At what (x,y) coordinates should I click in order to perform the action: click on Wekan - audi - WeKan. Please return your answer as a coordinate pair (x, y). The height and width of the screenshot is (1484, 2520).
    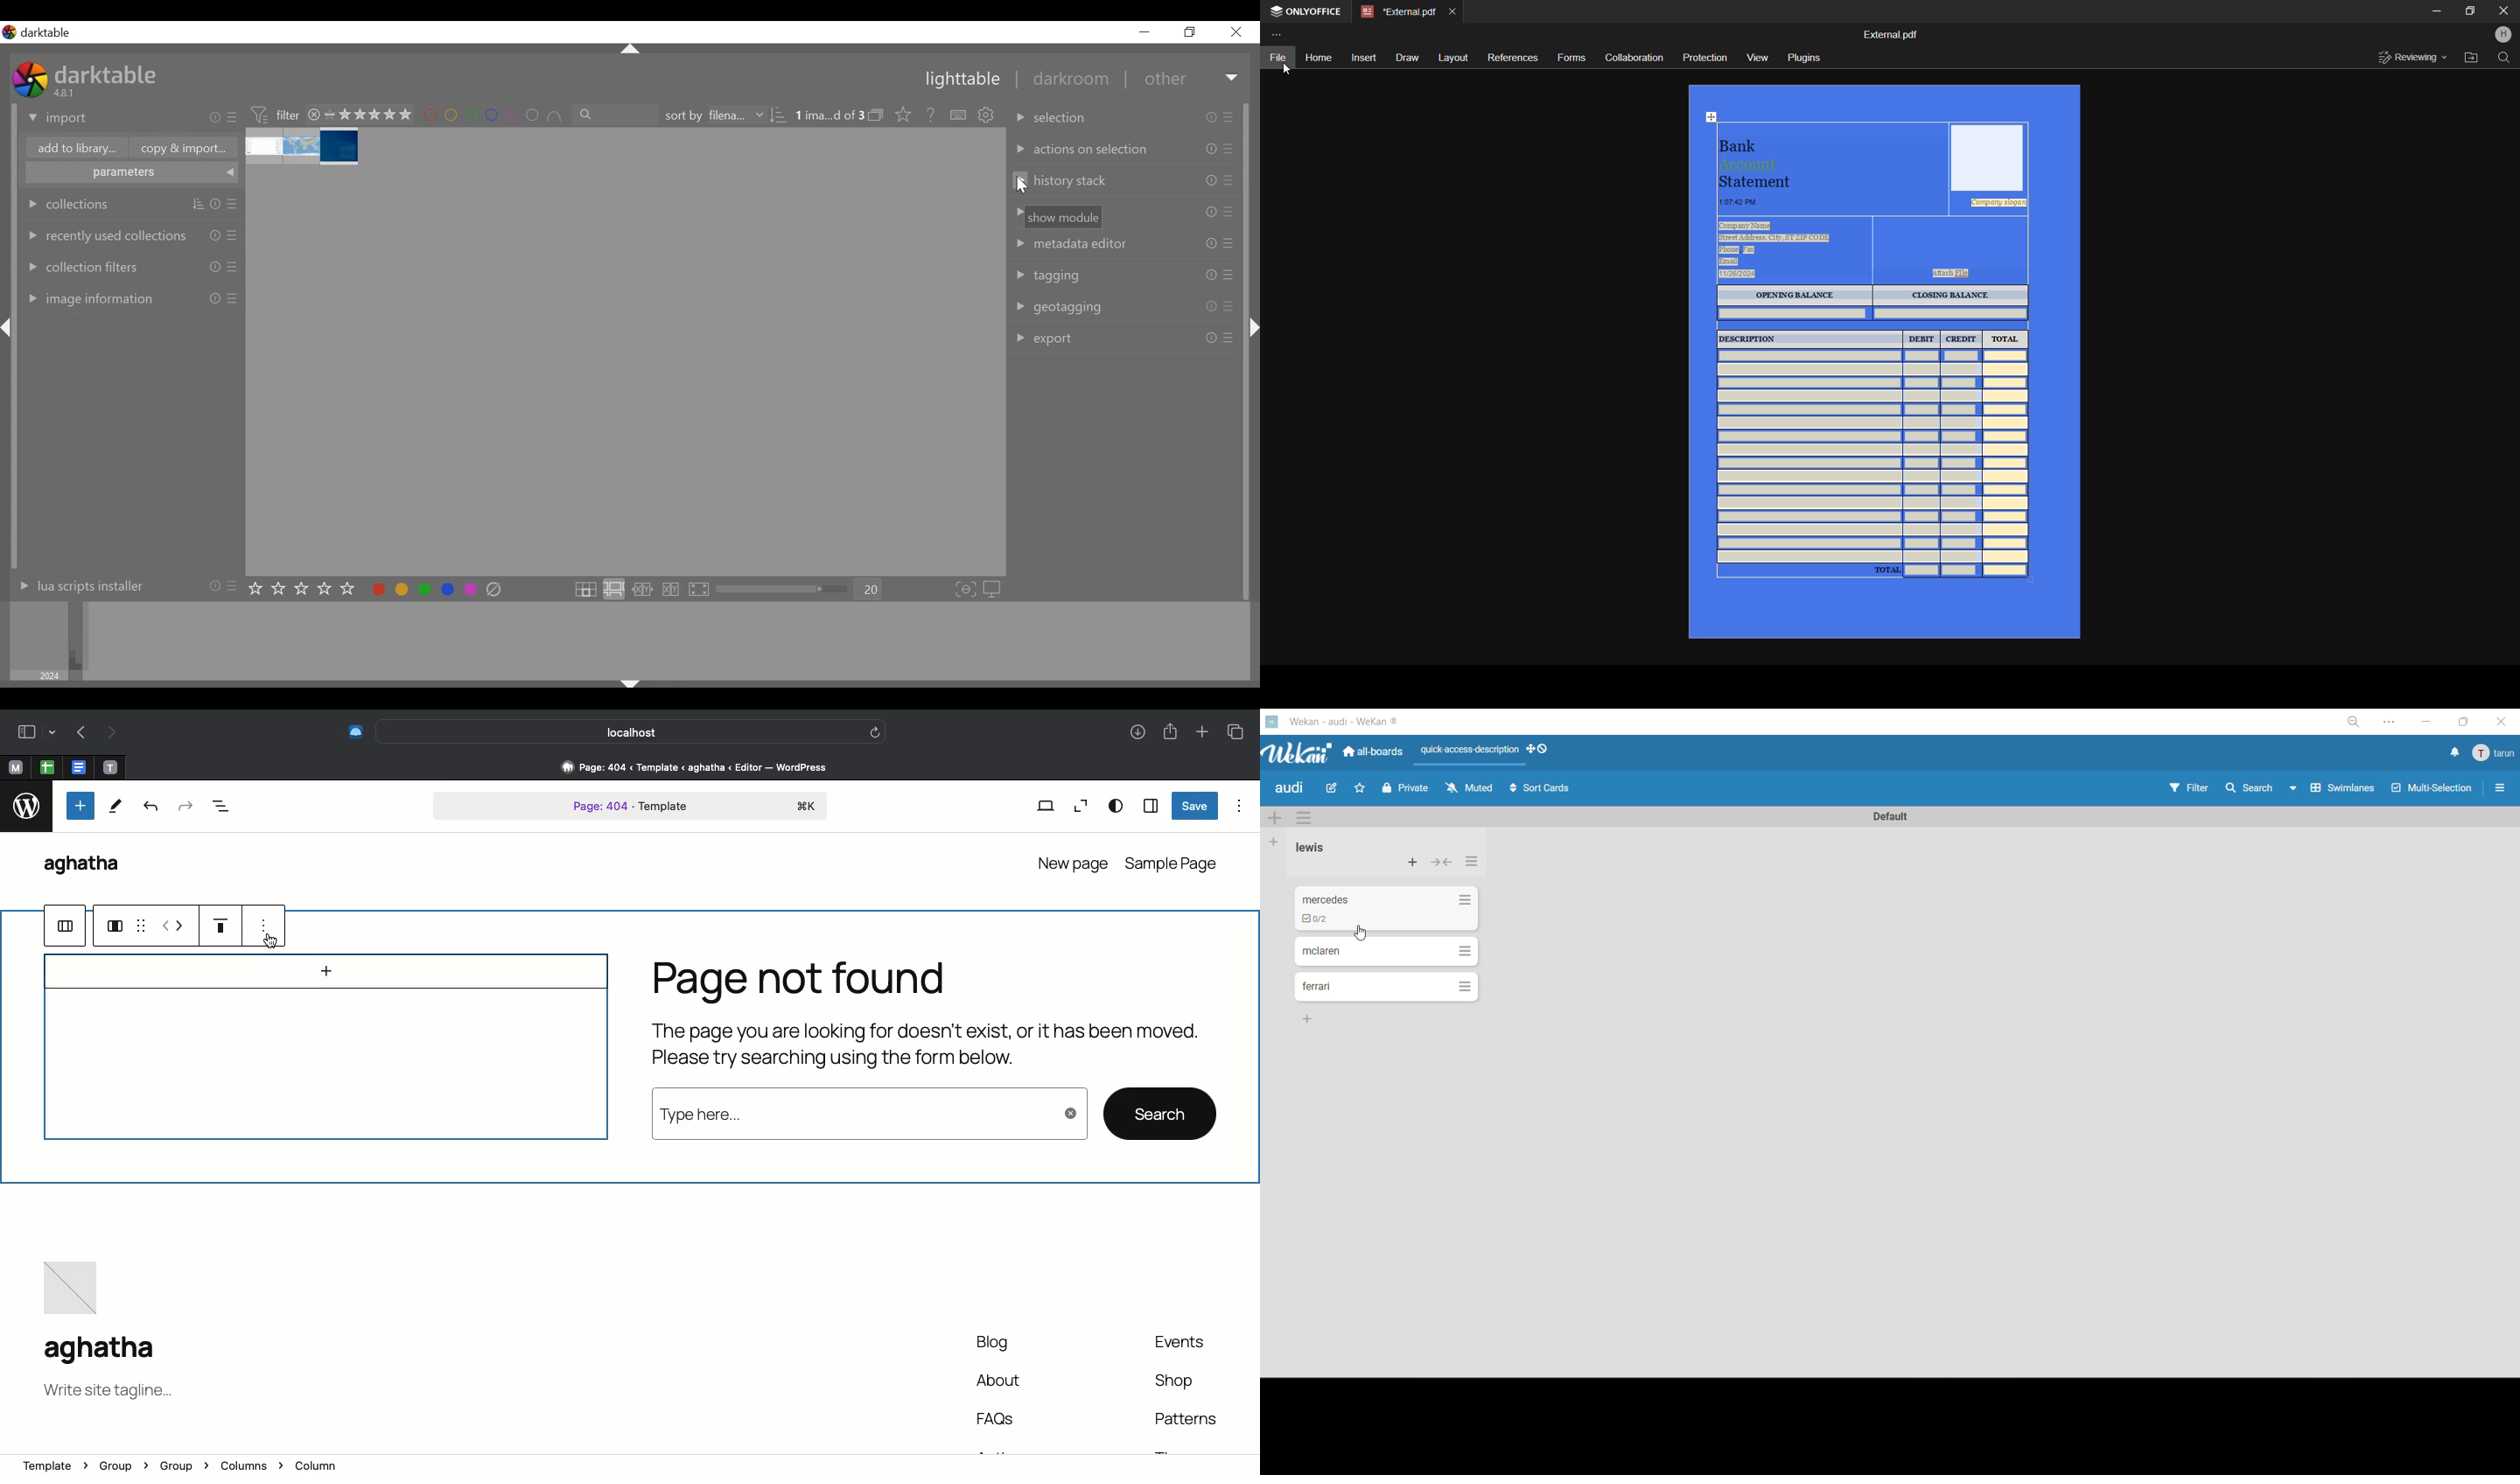
    Looking at the image, I should click on (1341, 722).